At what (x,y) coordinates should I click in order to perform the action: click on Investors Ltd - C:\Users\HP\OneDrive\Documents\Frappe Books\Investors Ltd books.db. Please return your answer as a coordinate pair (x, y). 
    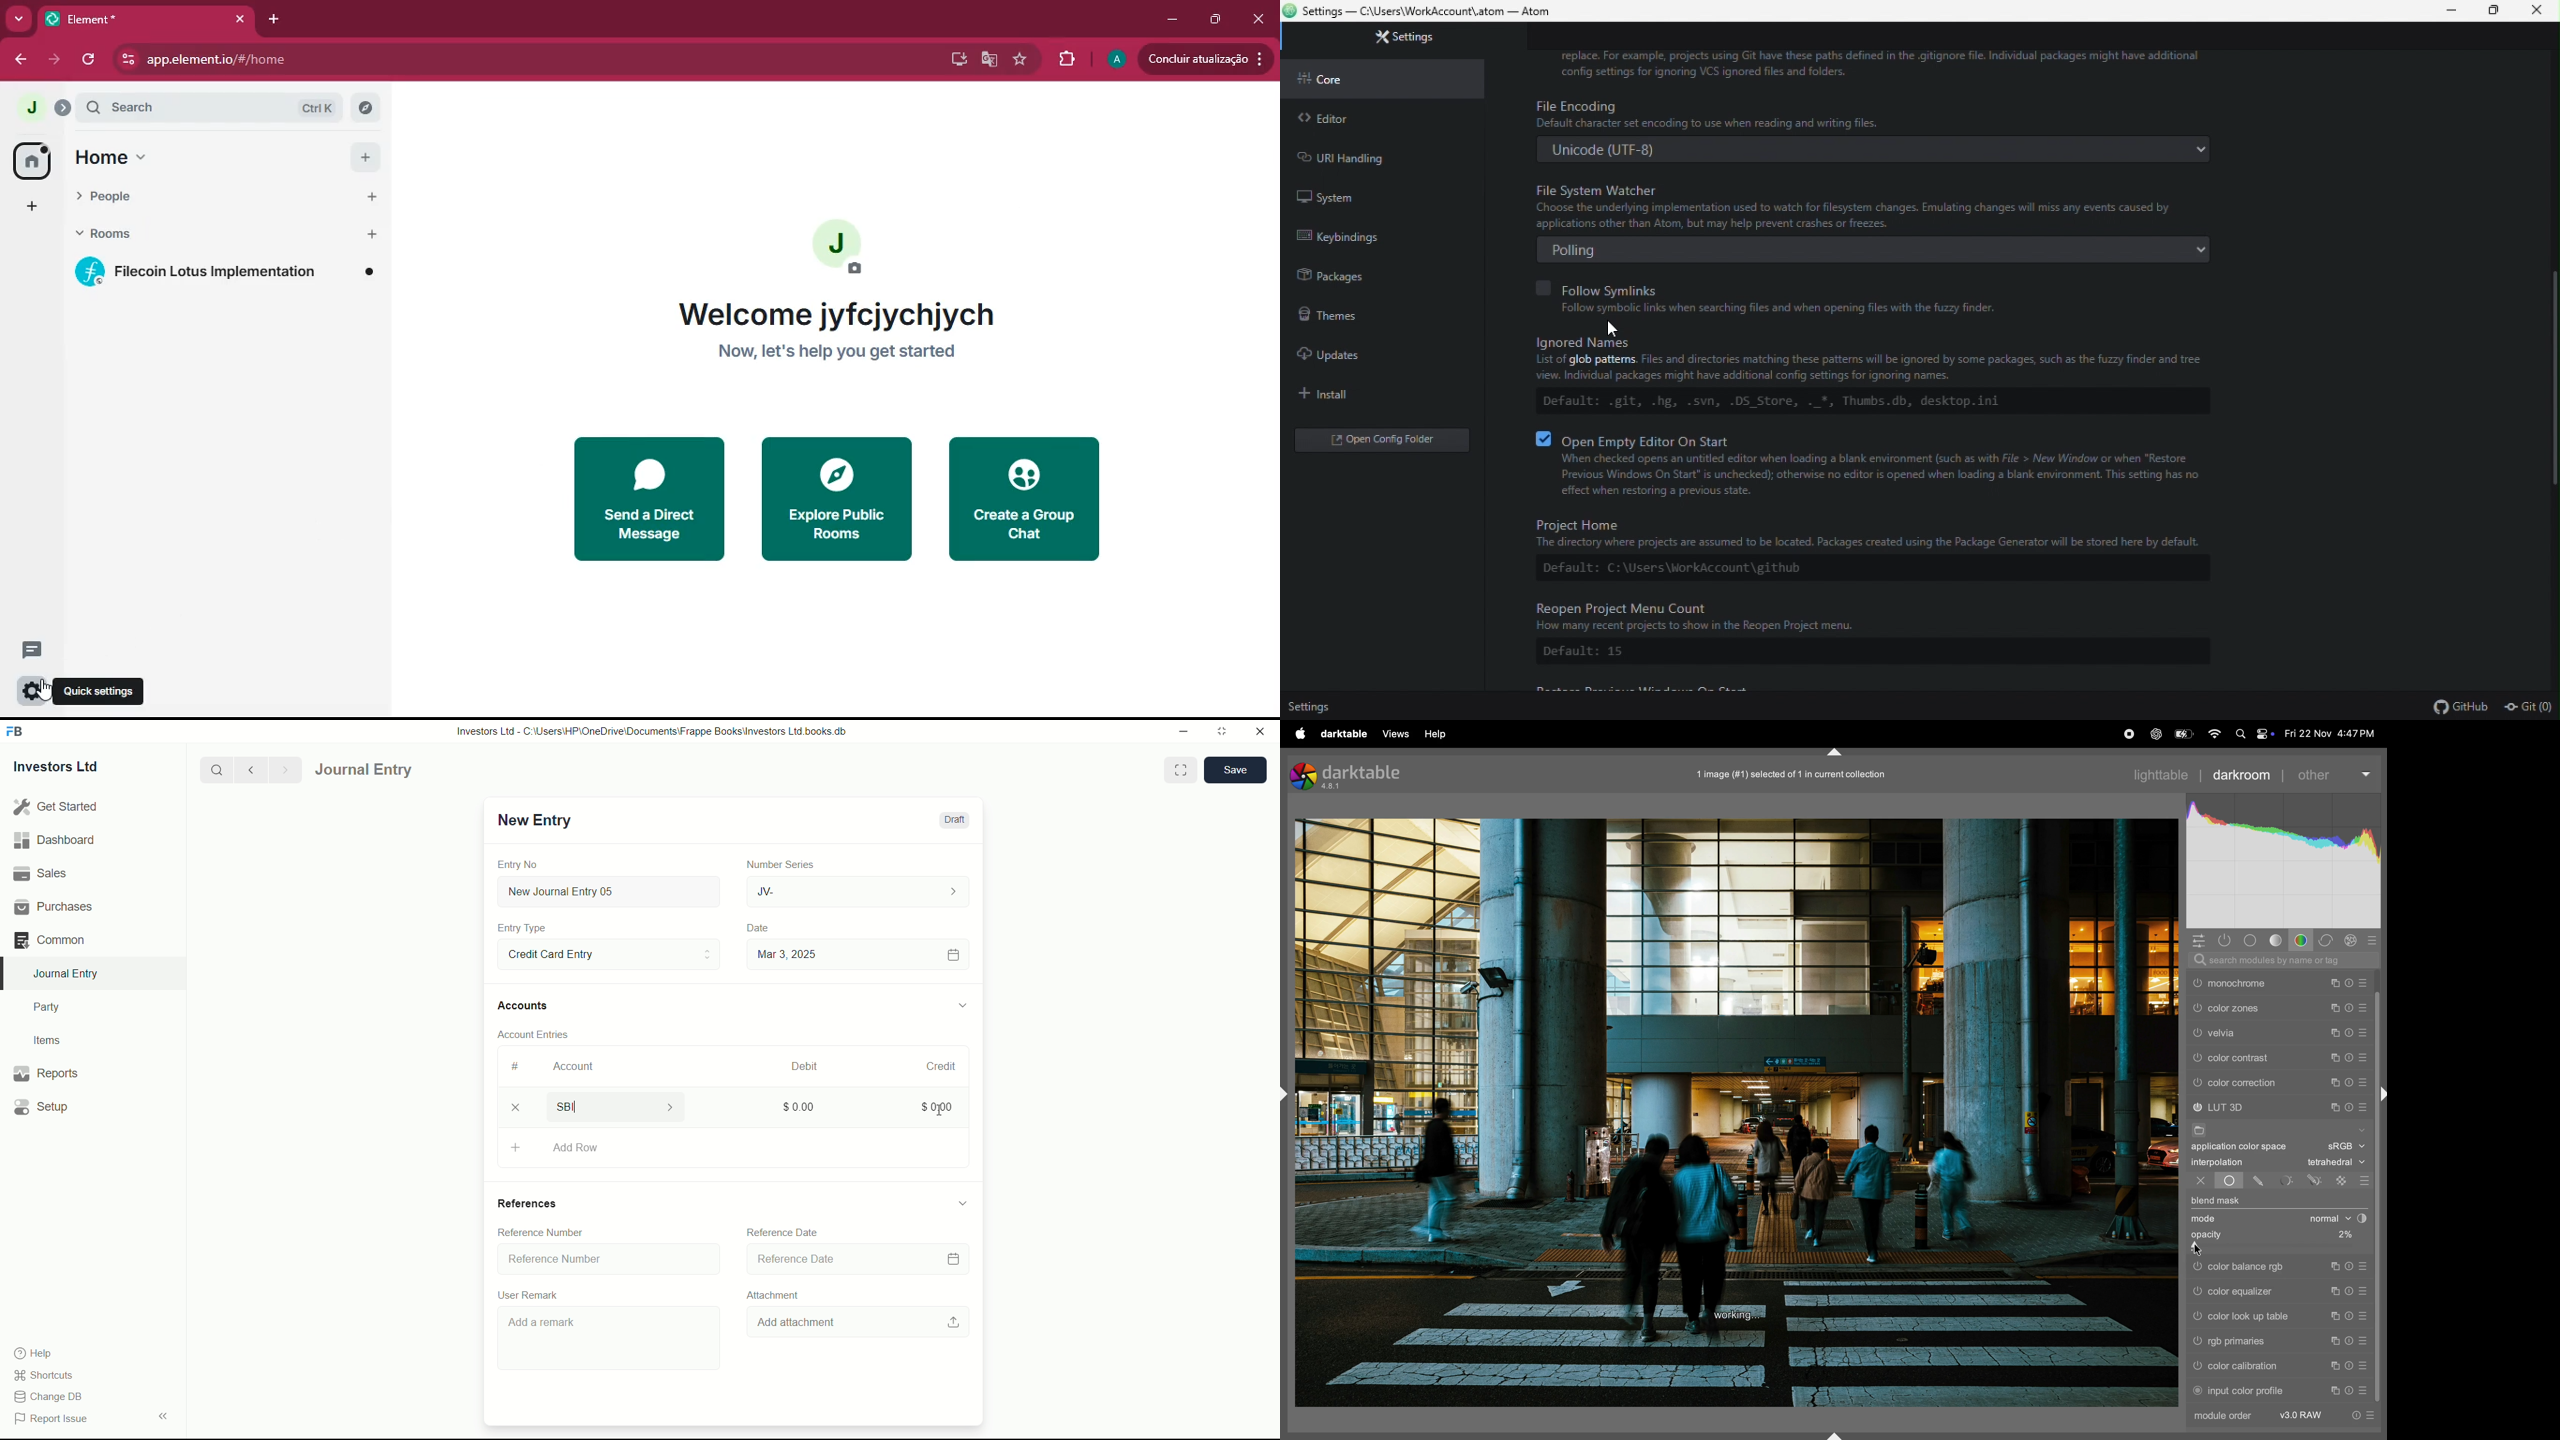
    Looking at the image, I should click on (653, 731).